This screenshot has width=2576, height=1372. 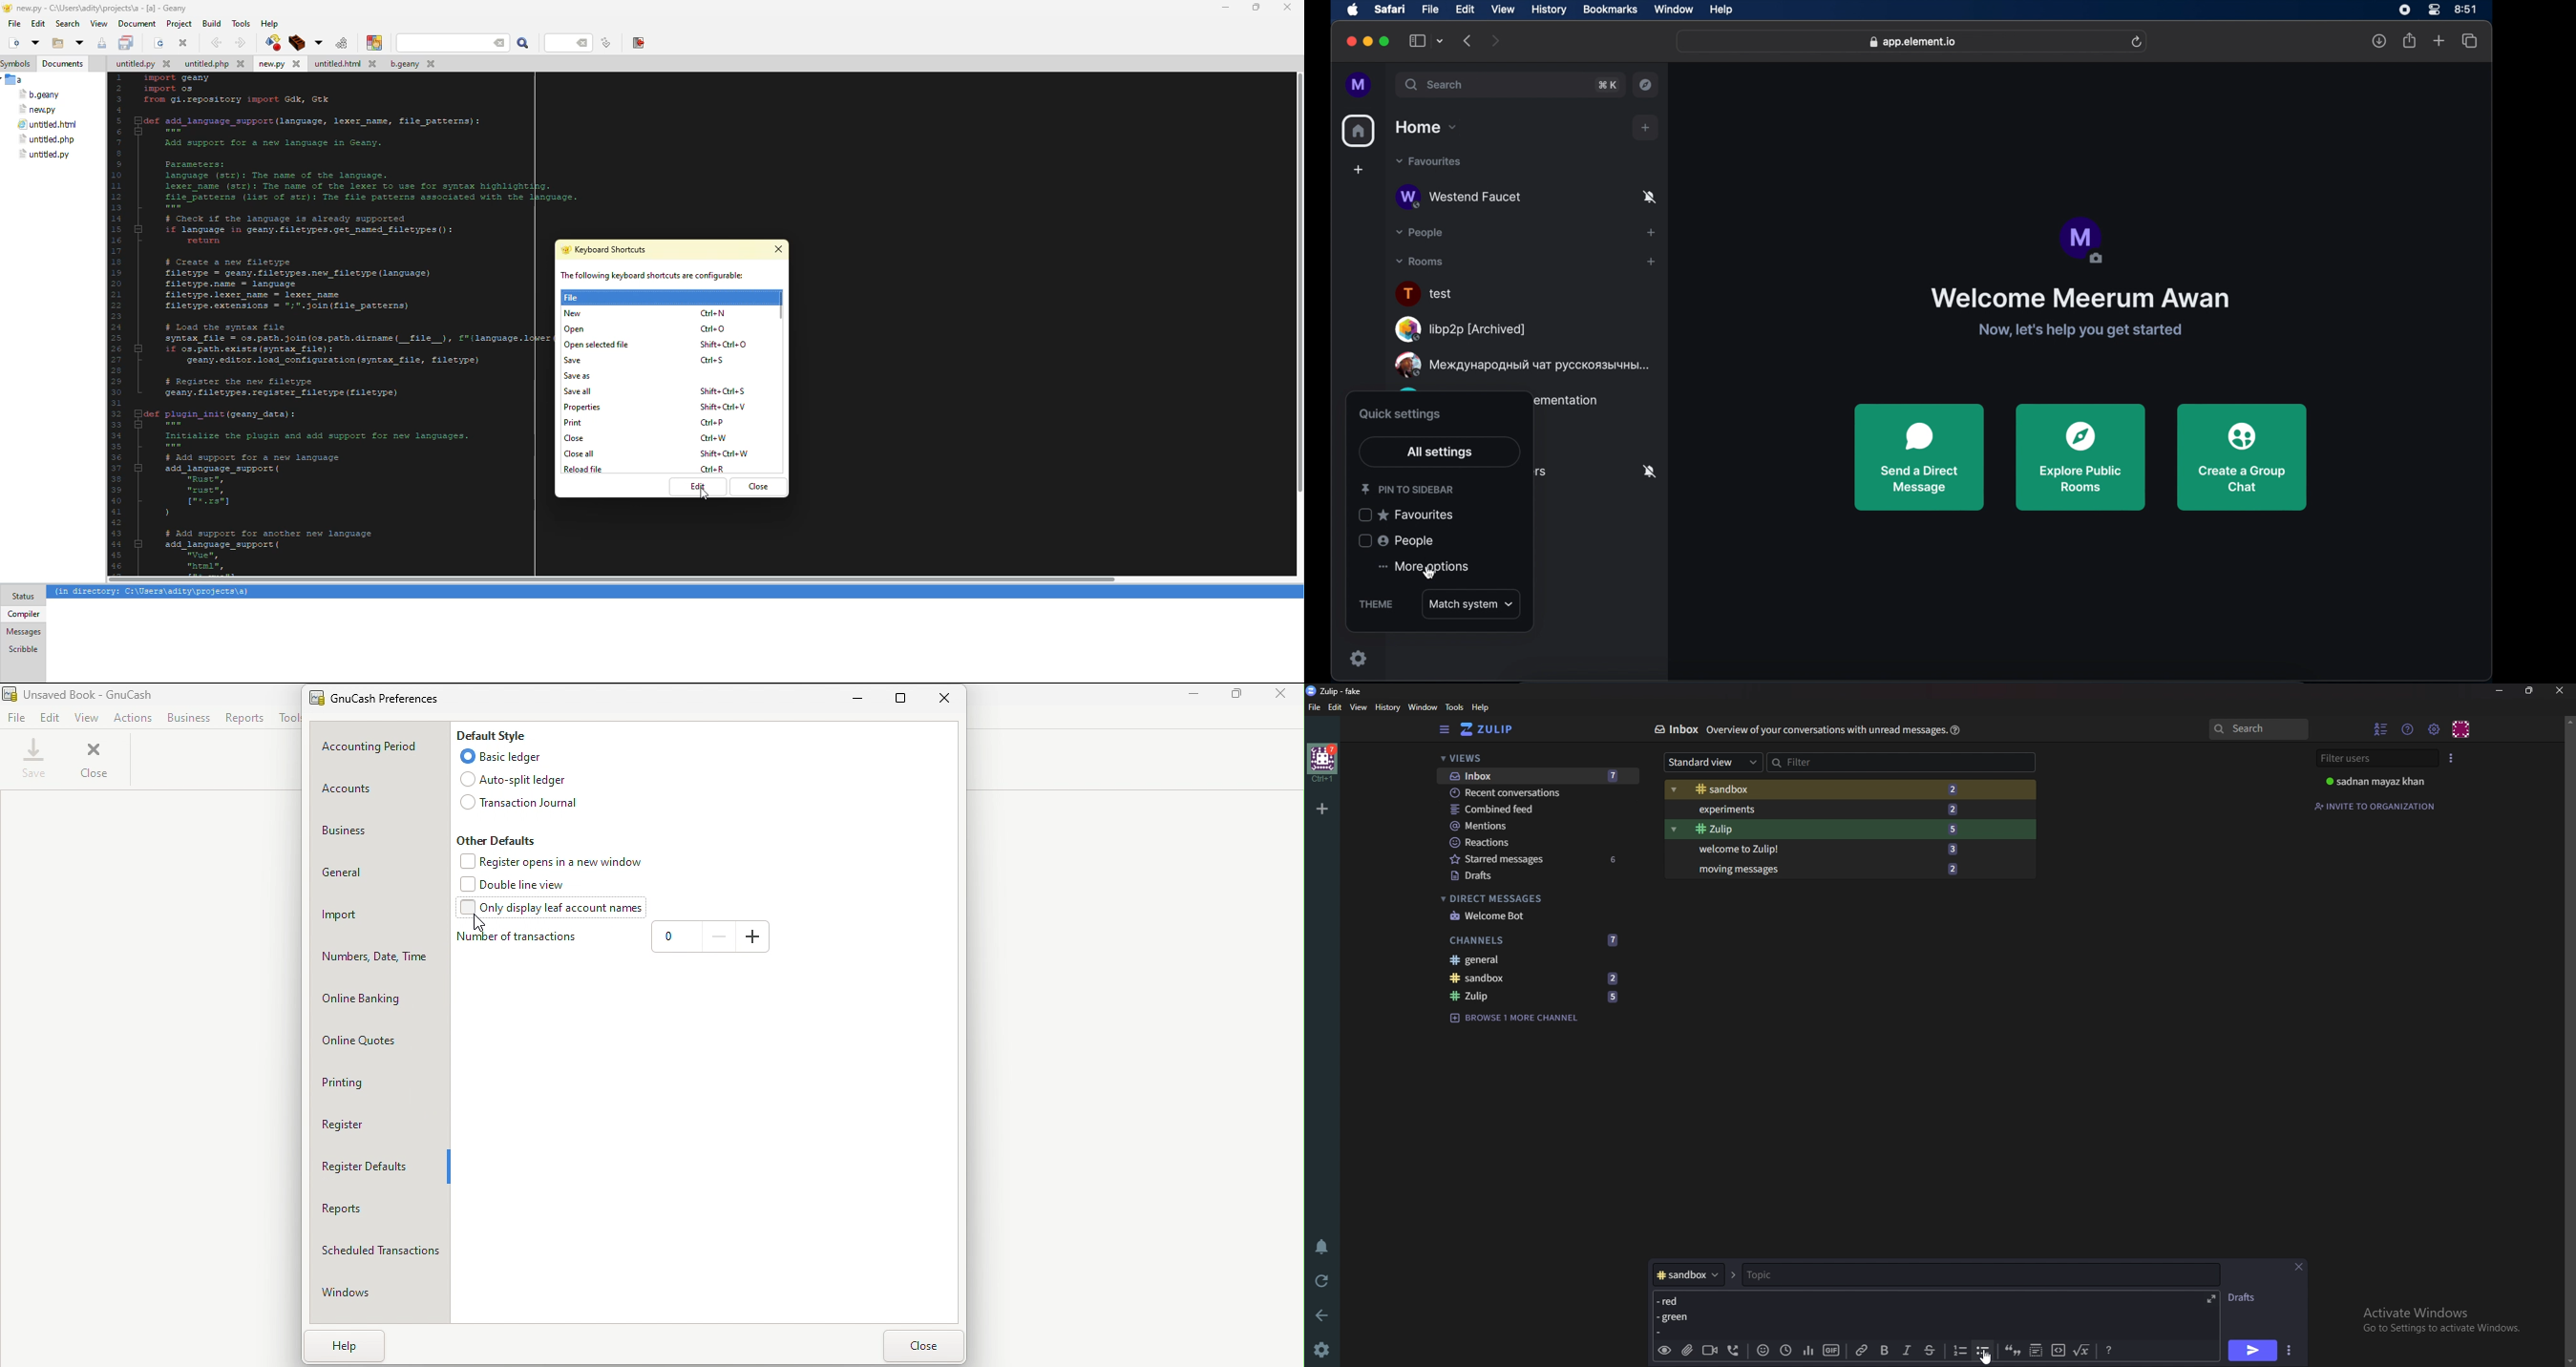 I want to click on notification , so click(x=1649, y=472).